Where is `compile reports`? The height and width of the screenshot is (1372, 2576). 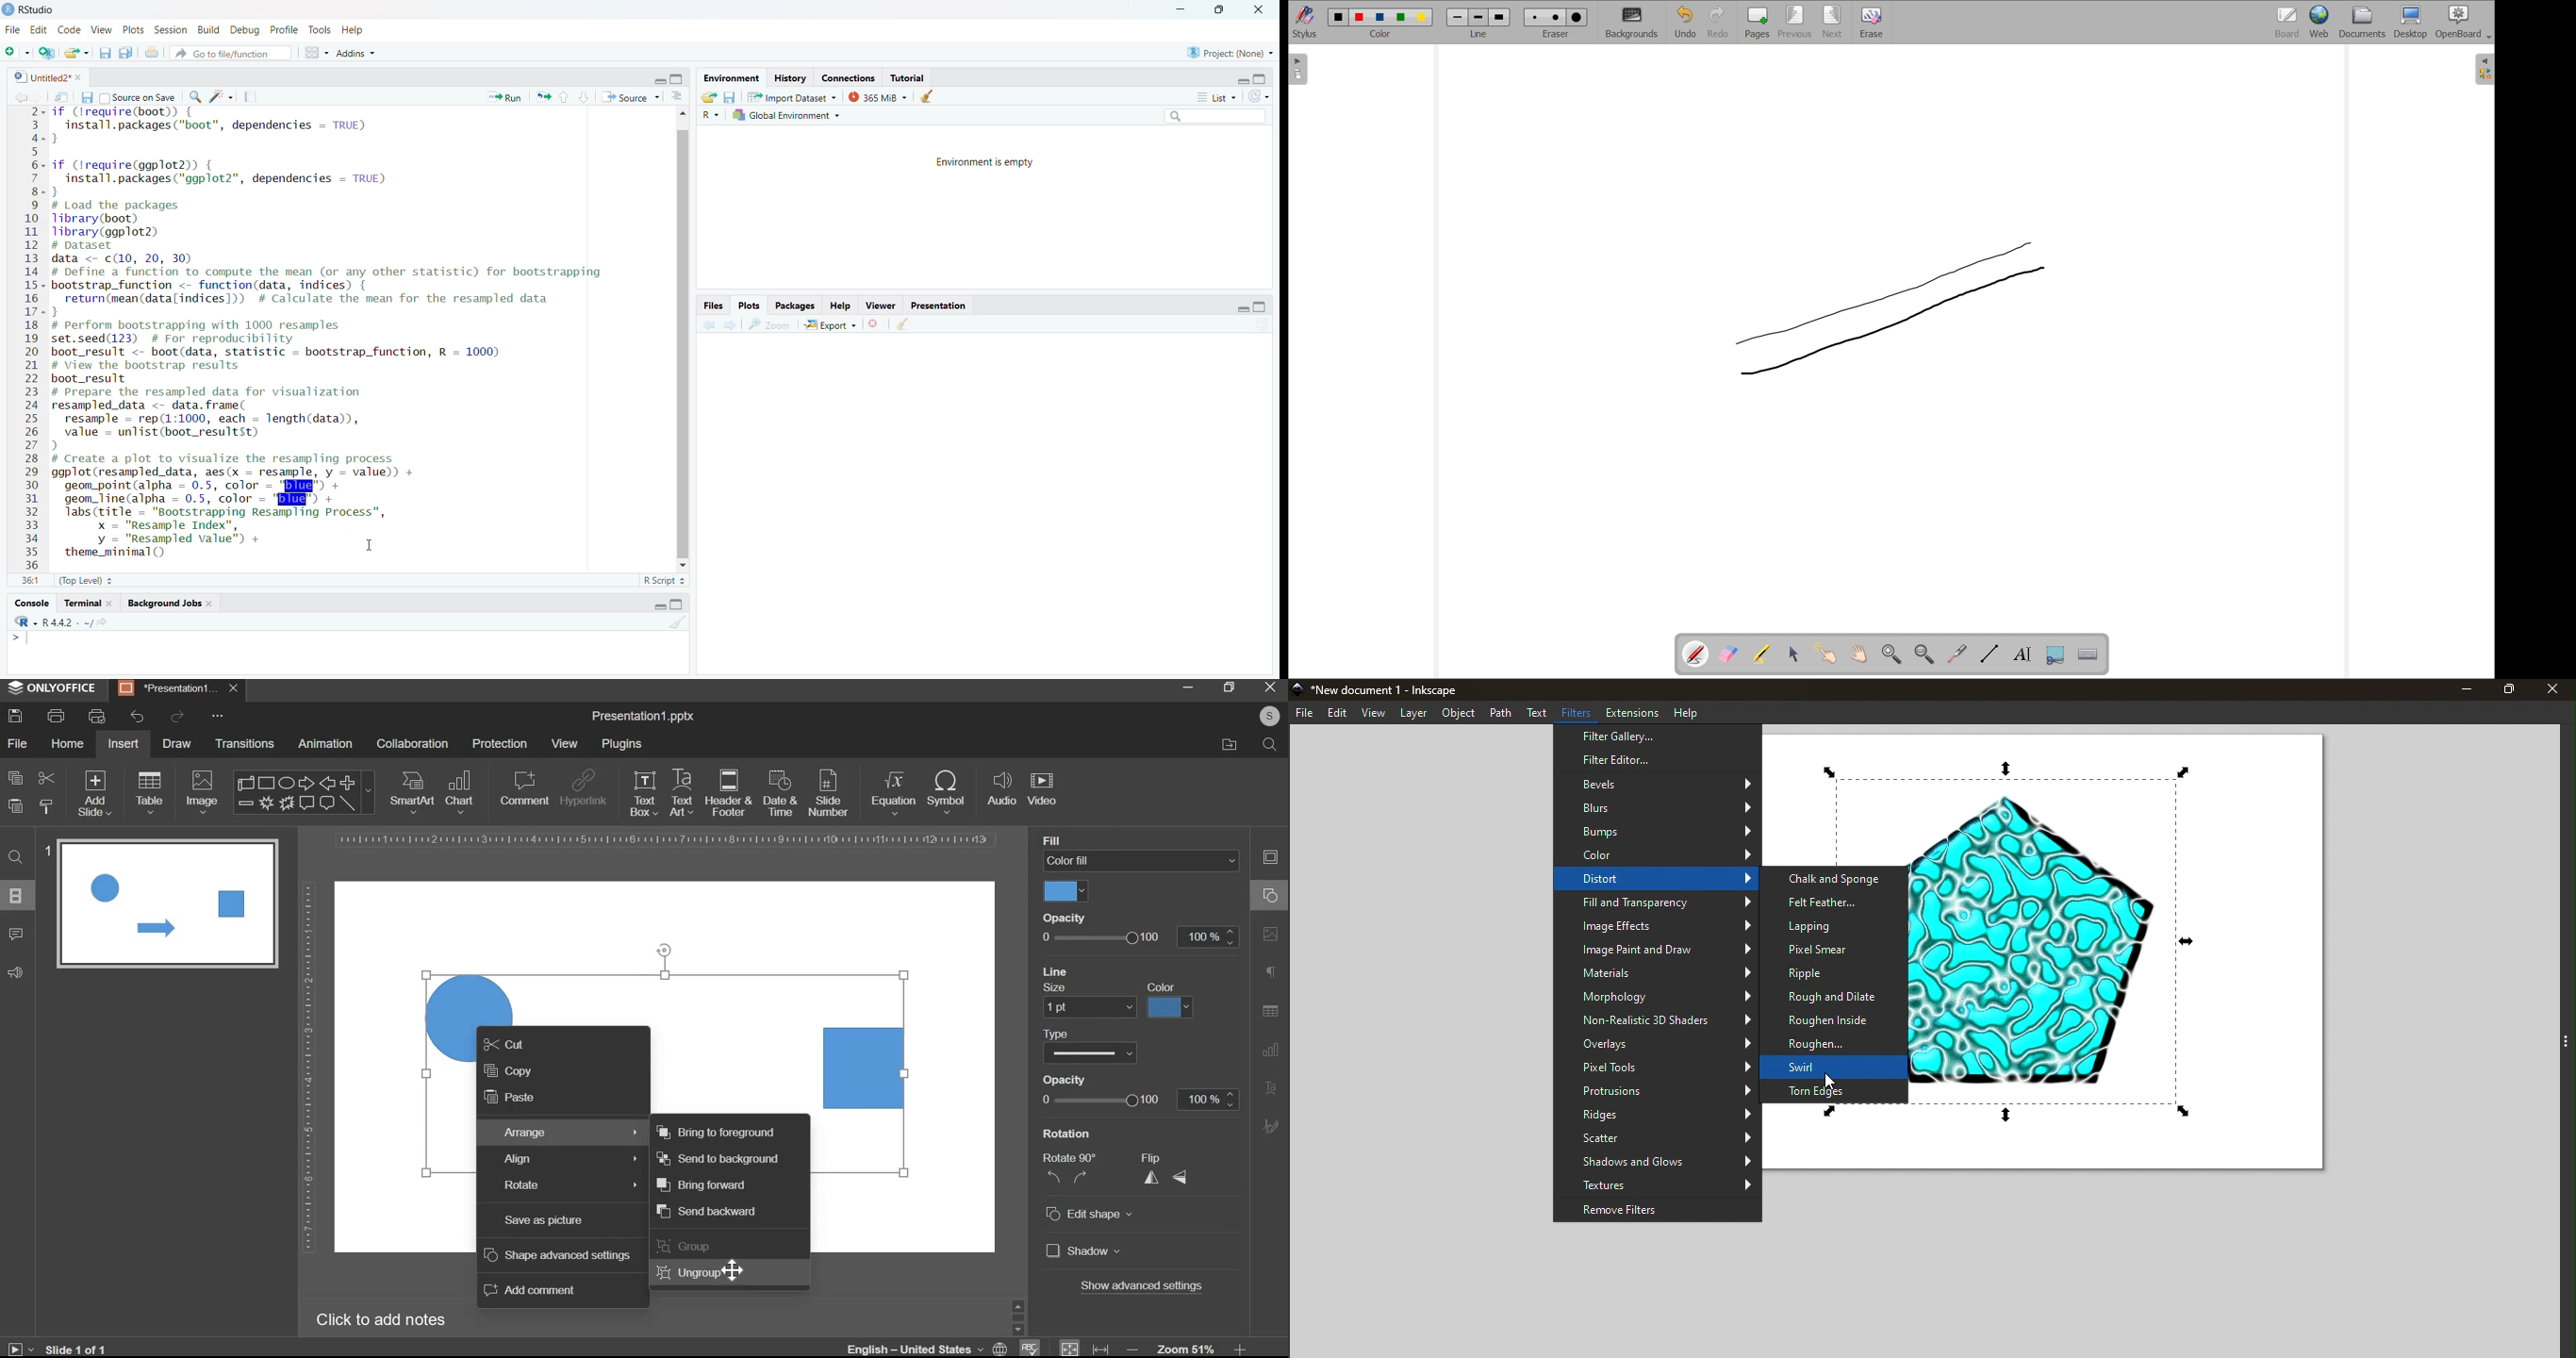
compile reports is located at coordinates (253, 99).